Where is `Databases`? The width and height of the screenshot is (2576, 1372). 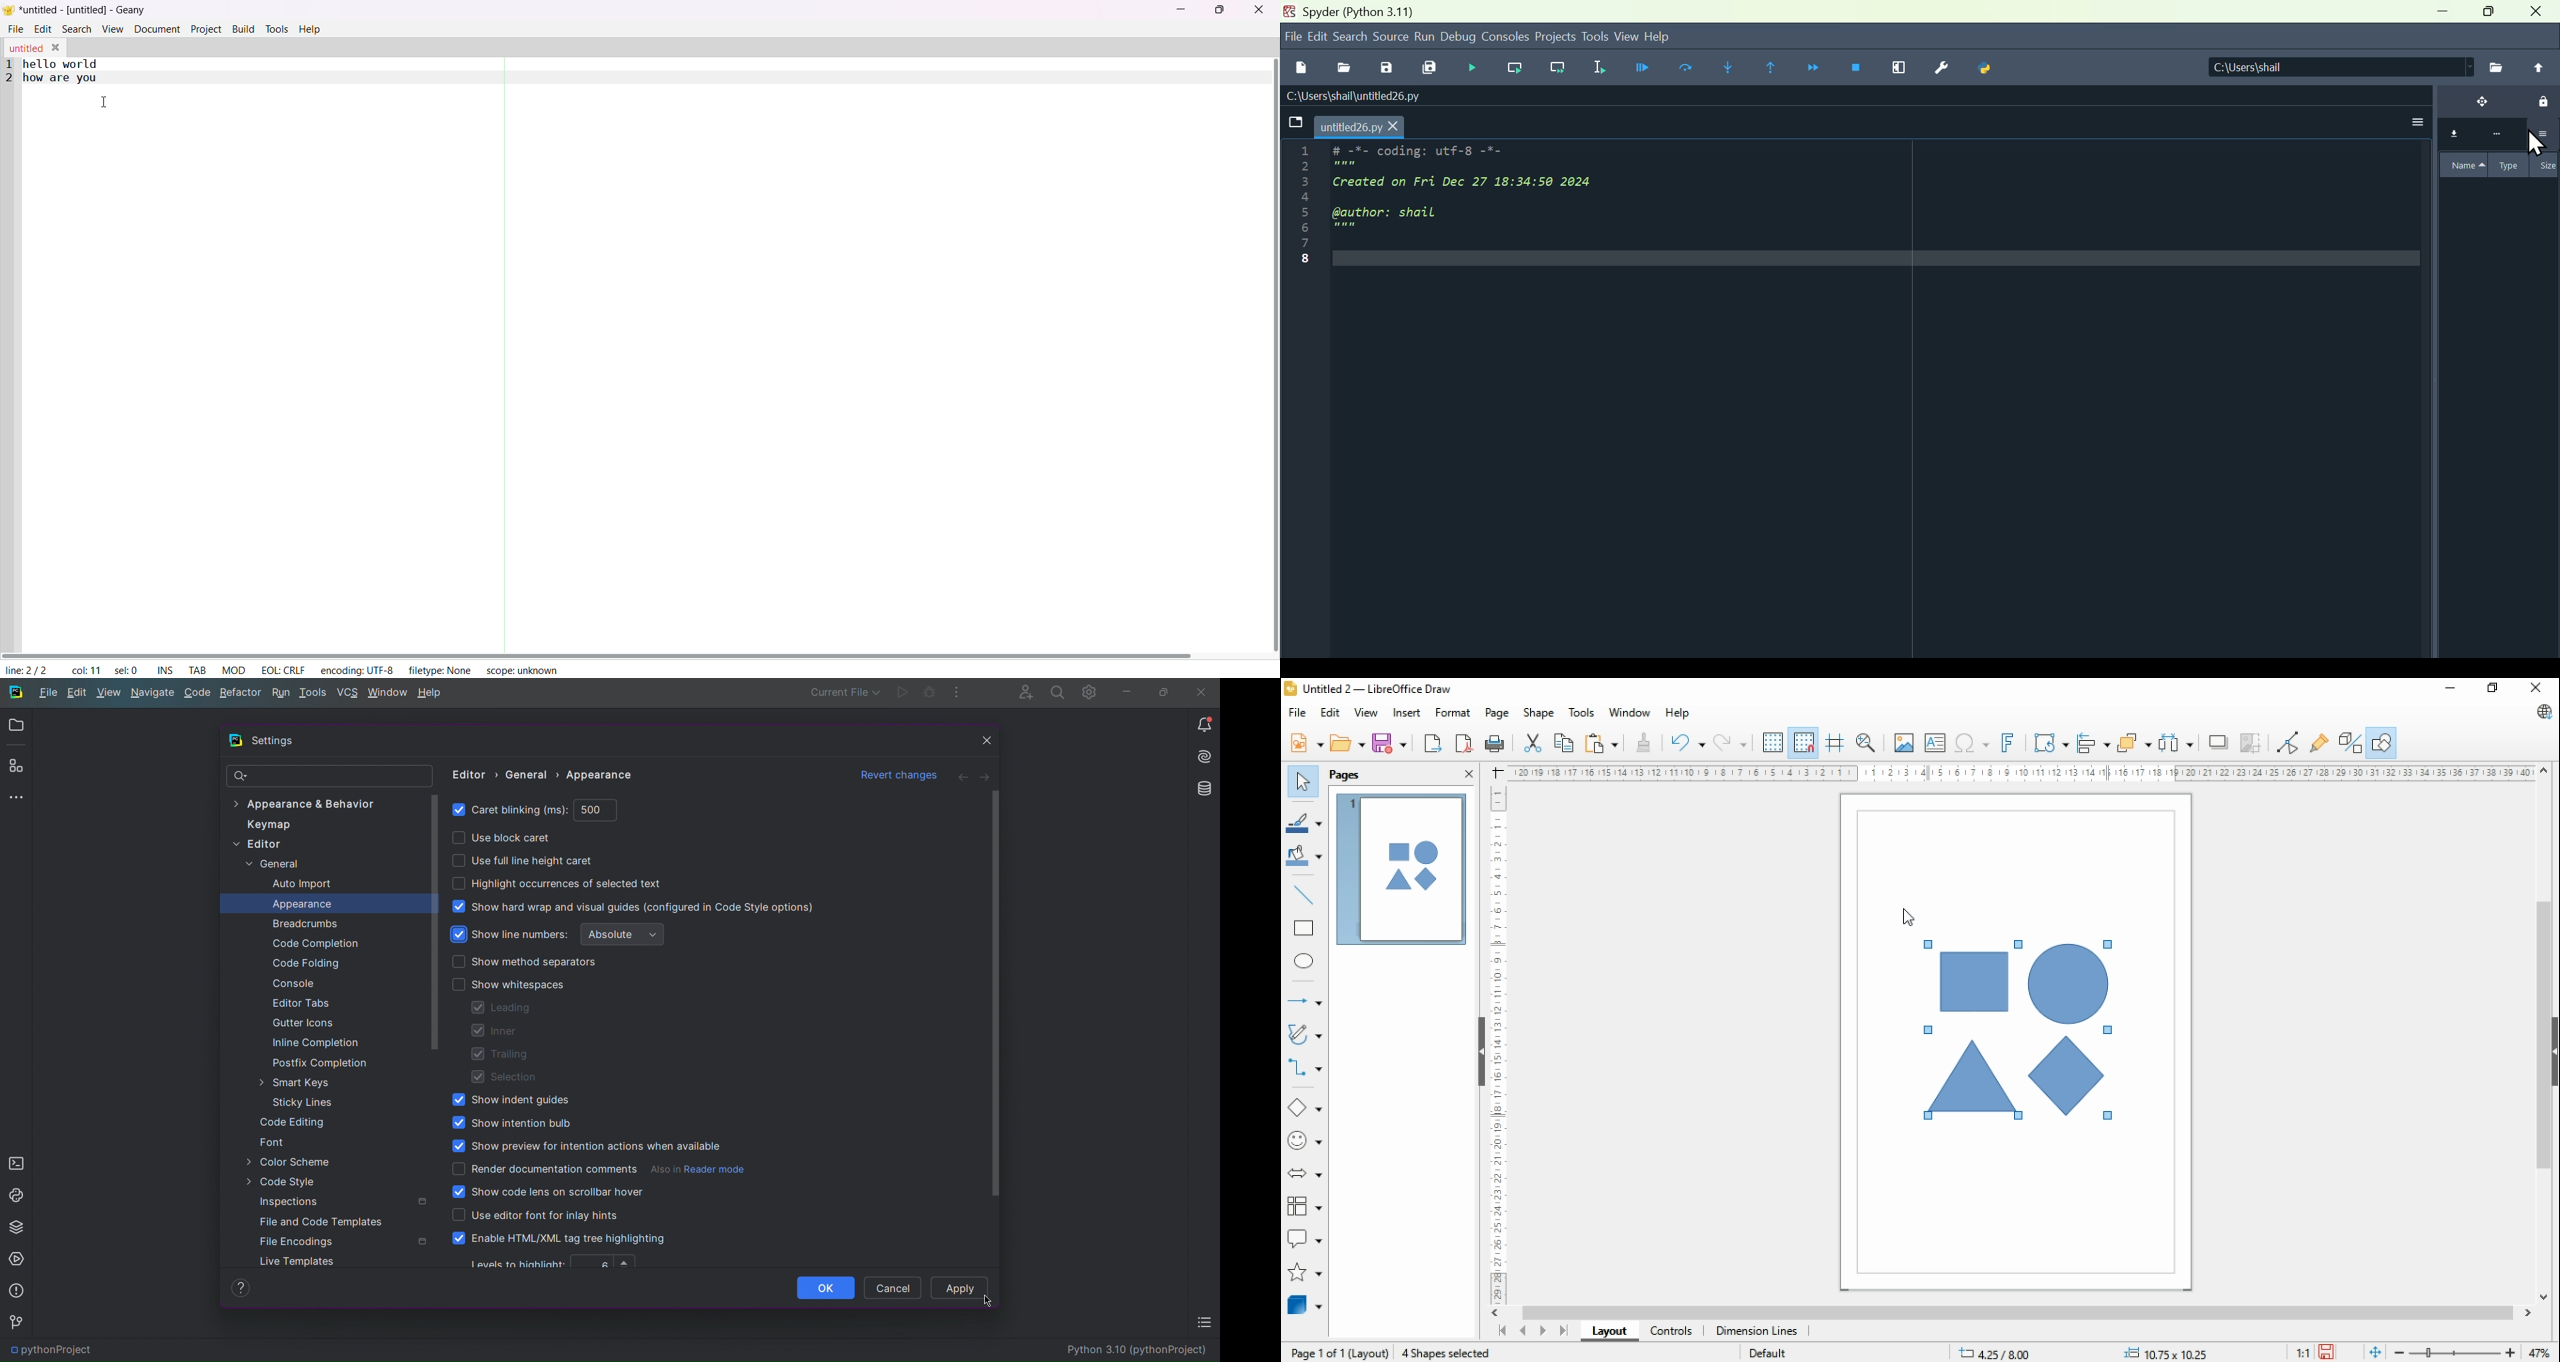 Databases is located at coordinates (1202, 789).